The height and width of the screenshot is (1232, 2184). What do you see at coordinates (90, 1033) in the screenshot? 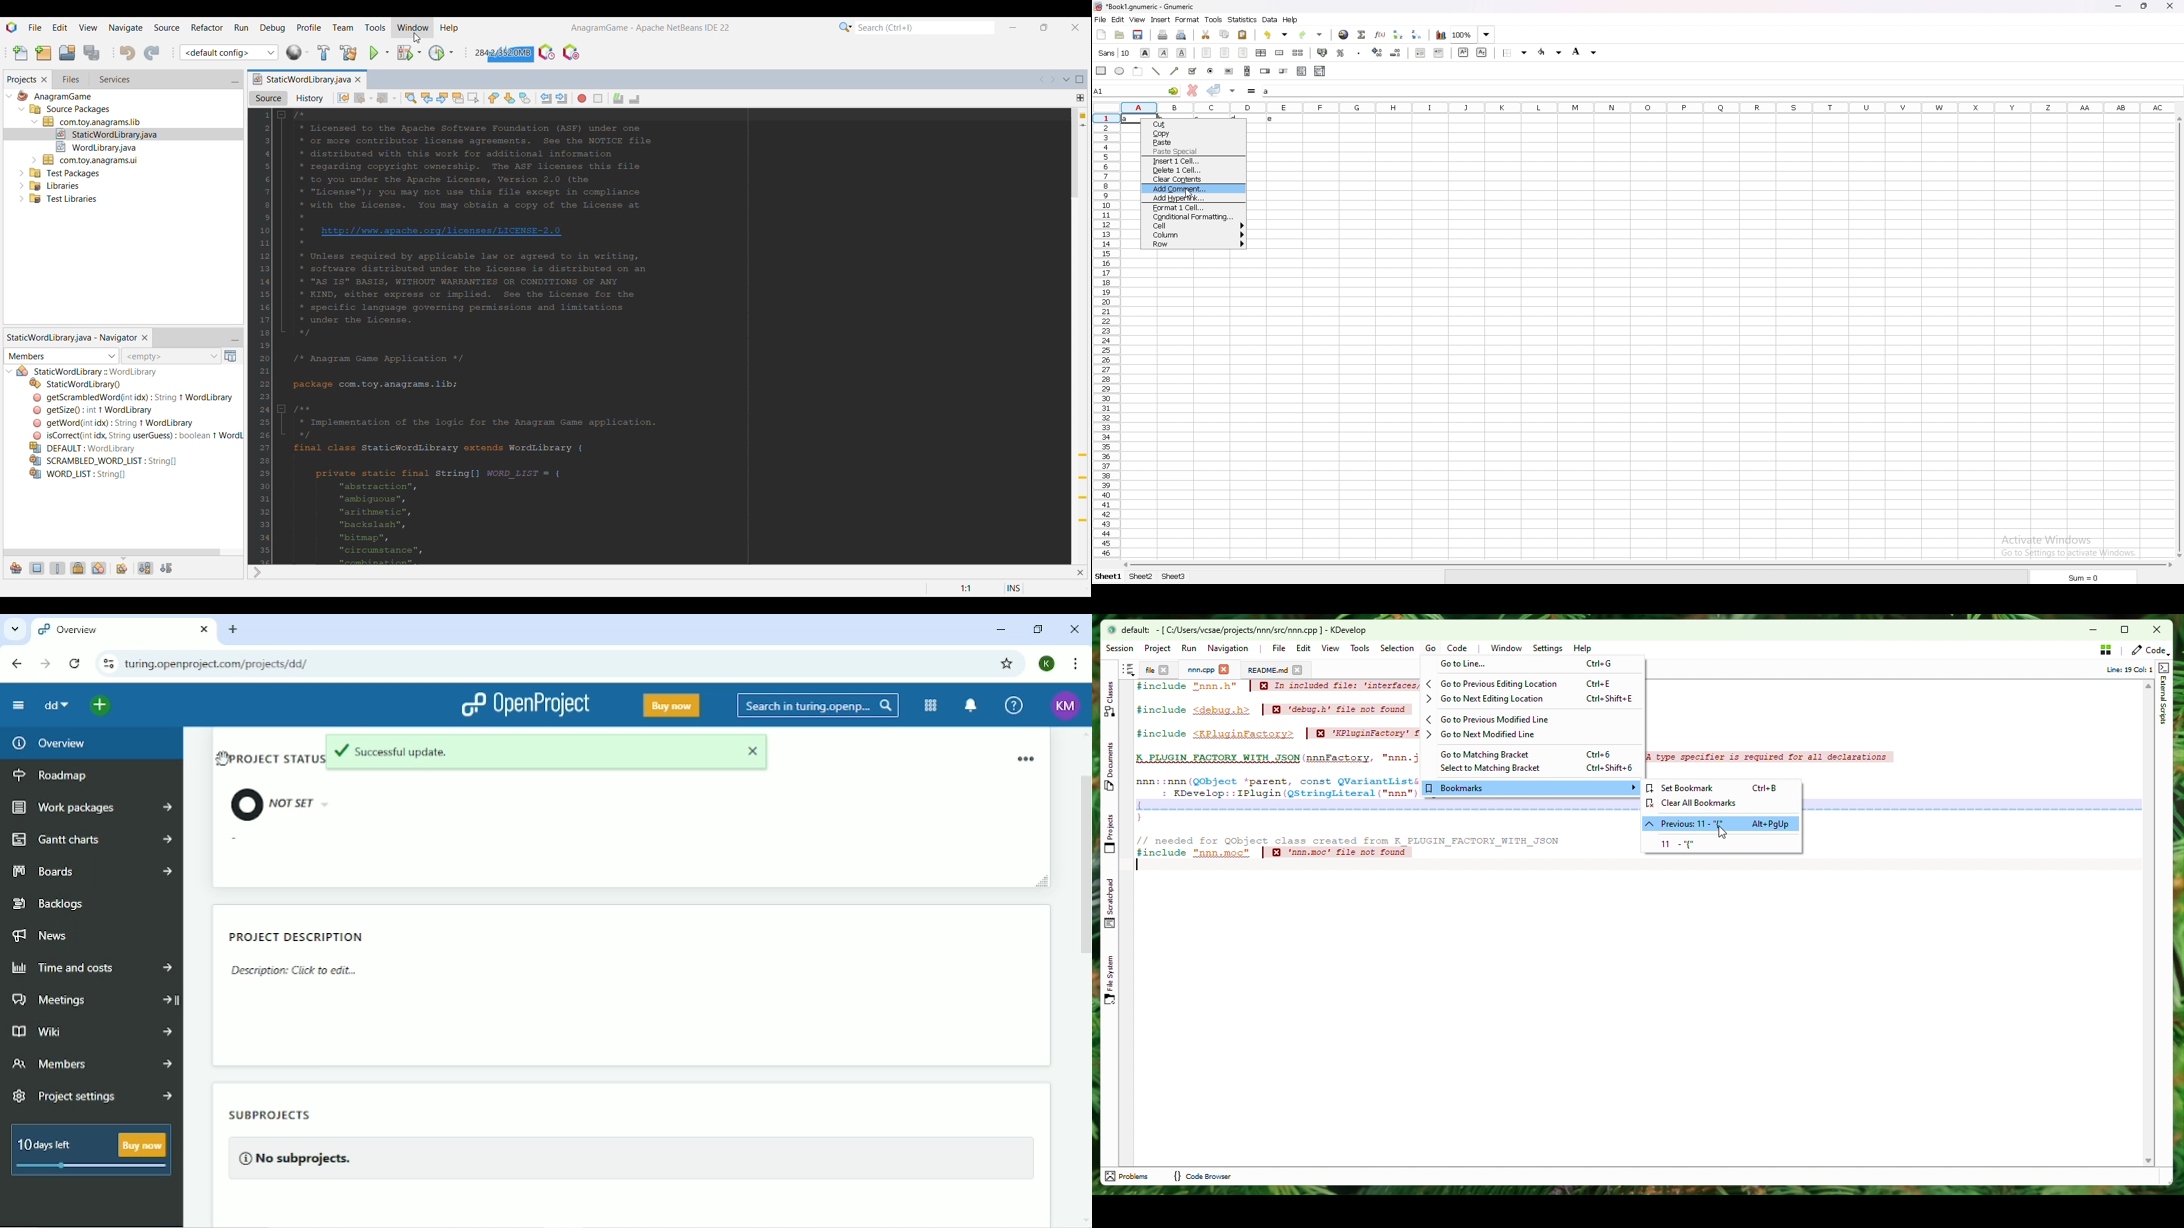
I see `Wiki` at bounding box center [90, 1033].